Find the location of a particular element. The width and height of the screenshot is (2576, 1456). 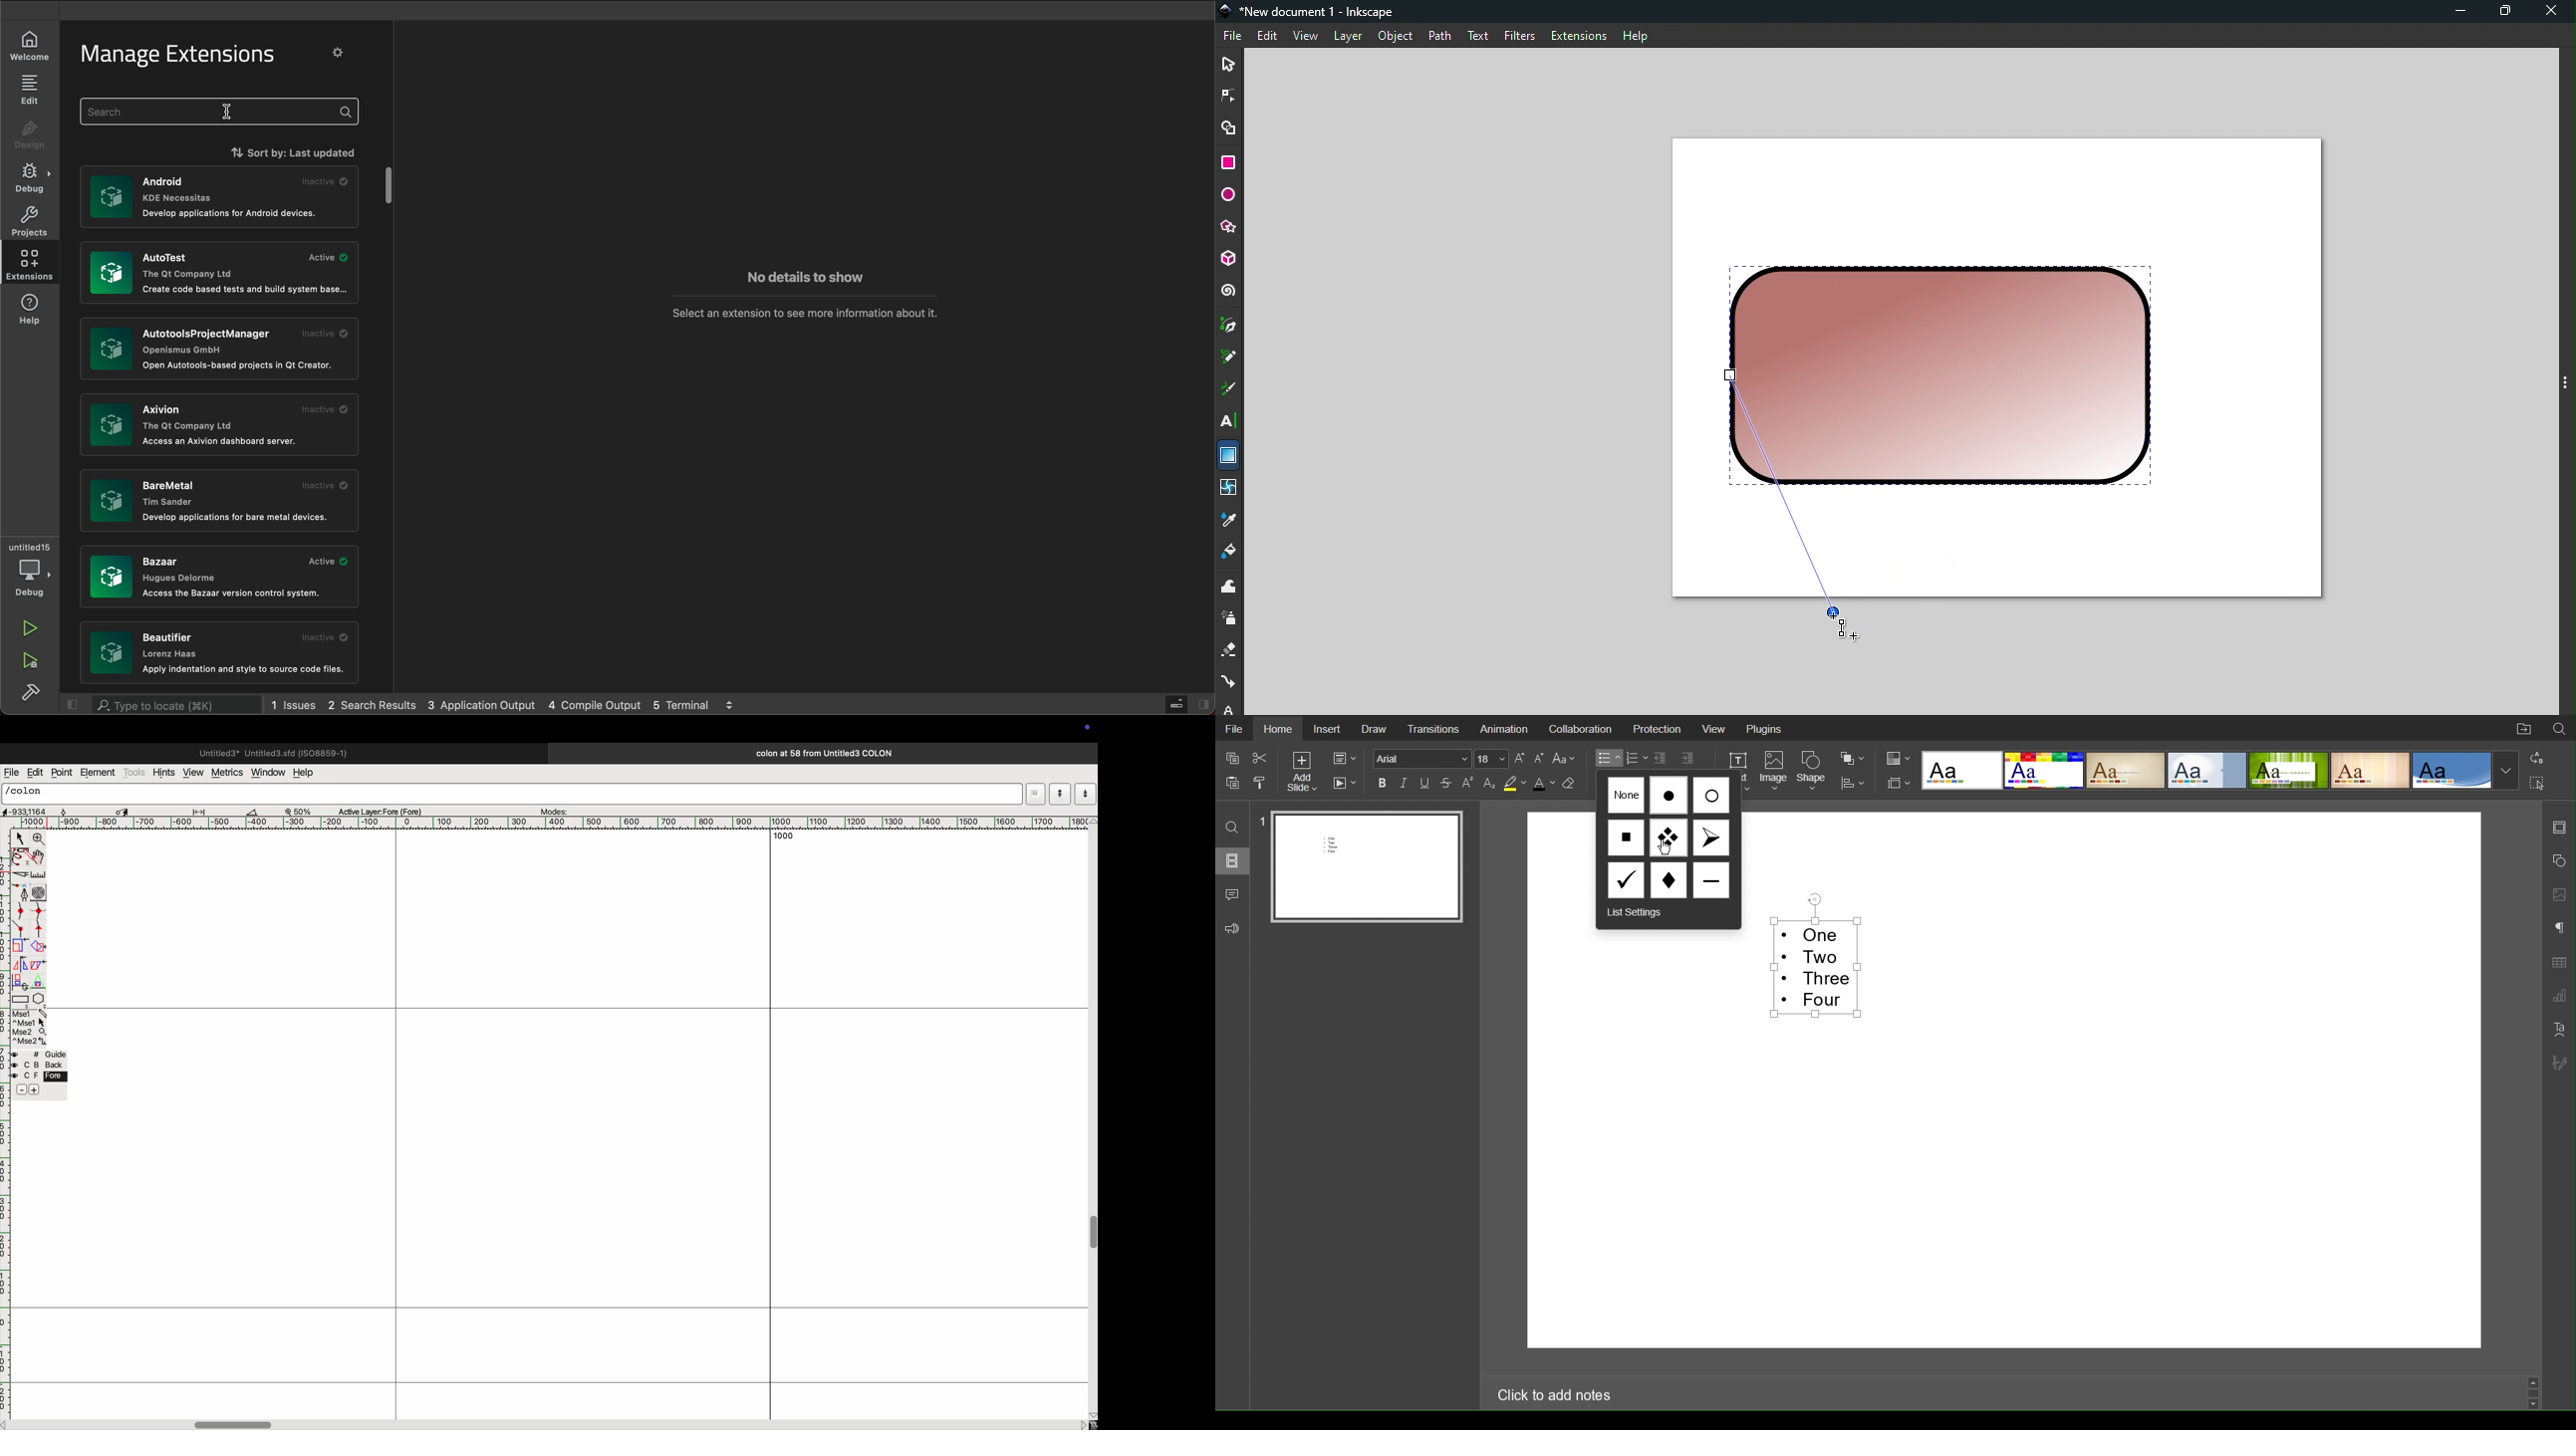

Text tool is located at coordinates (1230, 421).